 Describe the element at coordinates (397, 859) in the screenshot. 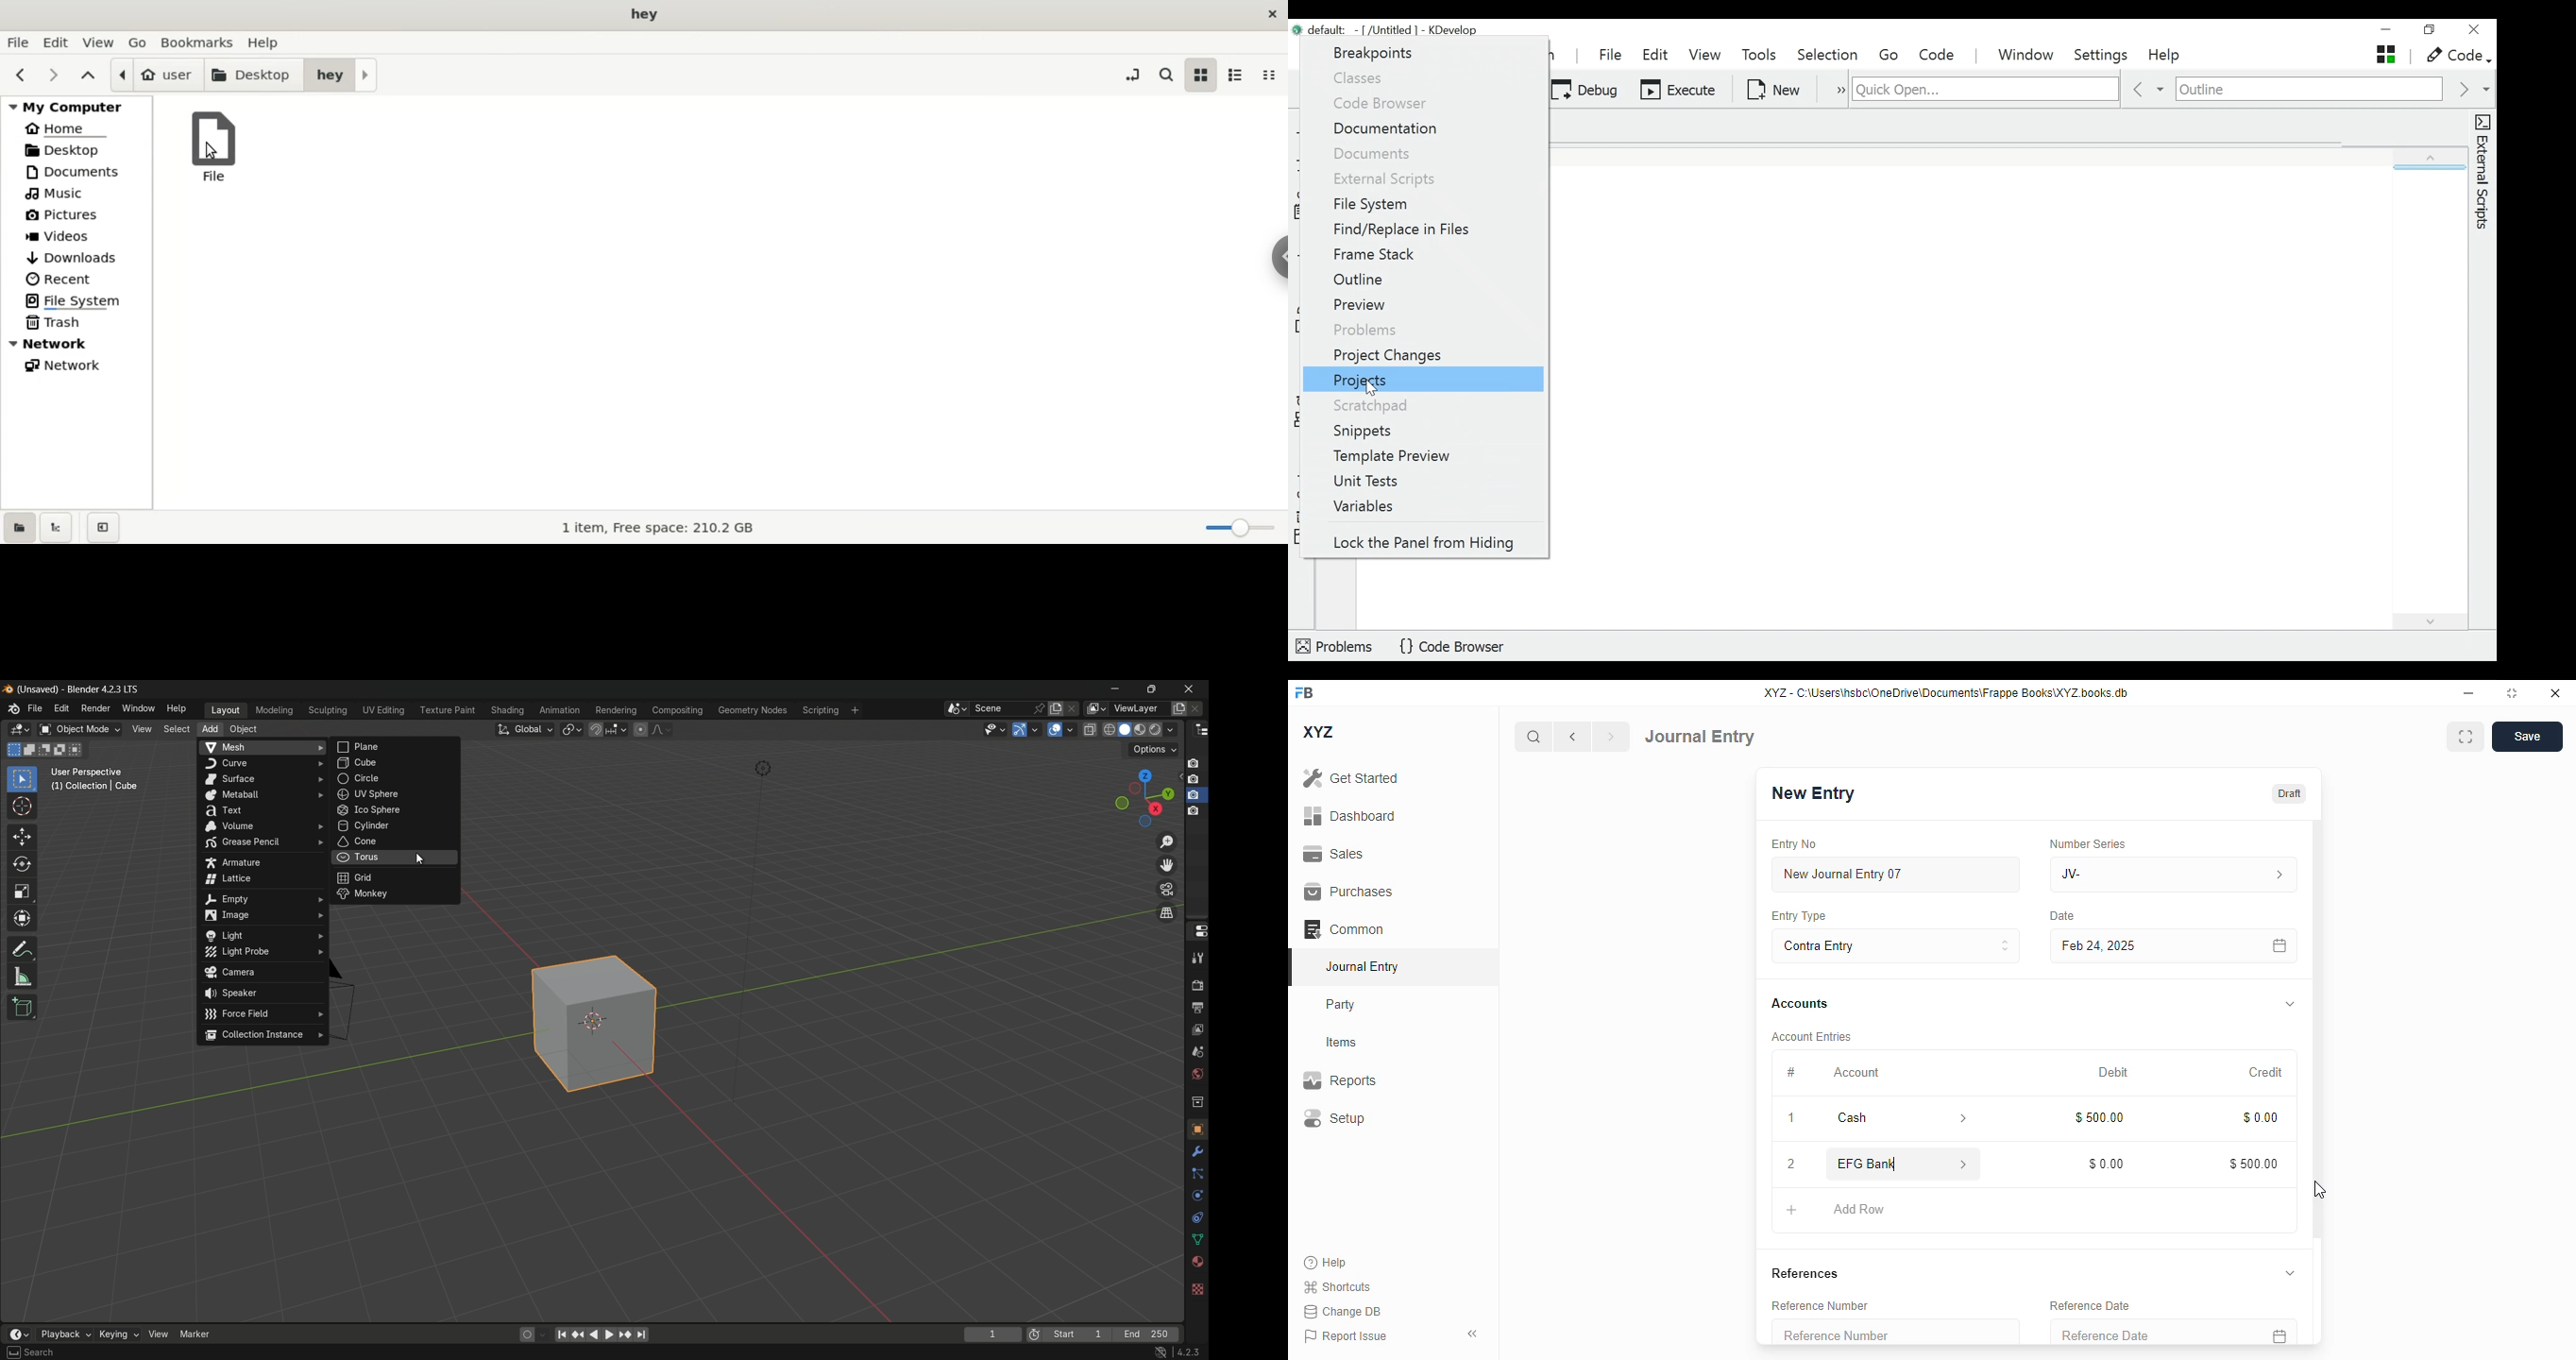

I see `torus` at that location.